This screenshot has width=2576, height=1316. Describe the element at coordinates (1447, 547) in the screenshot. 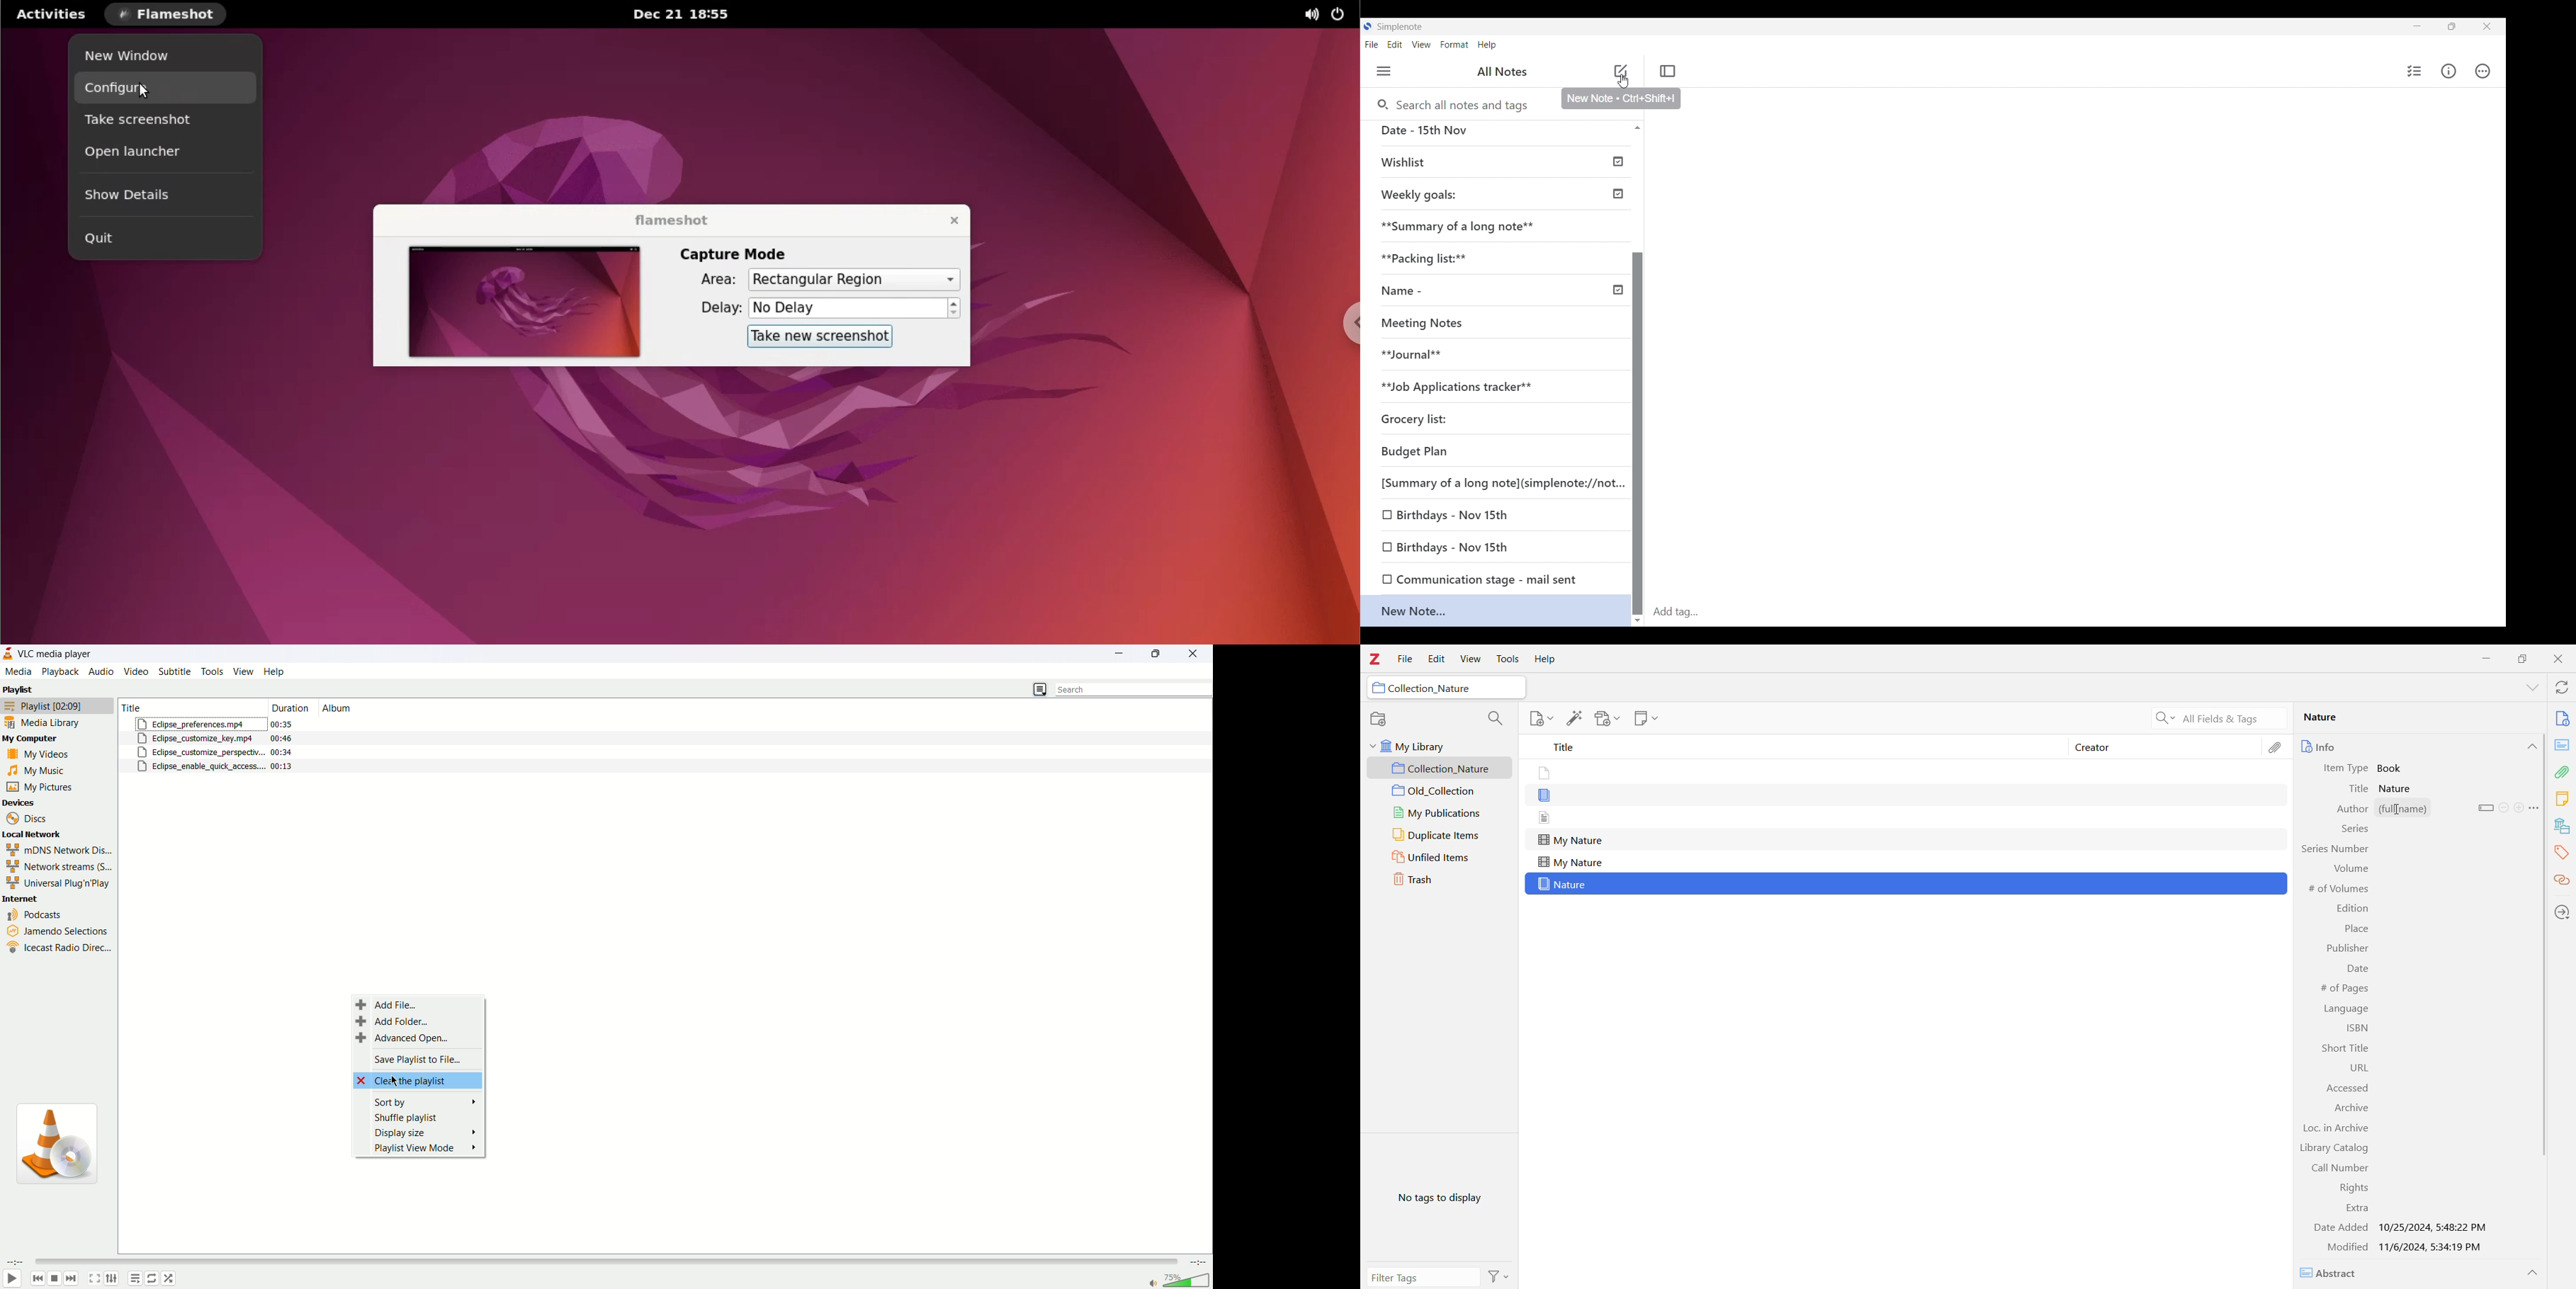

I see `0 Birthdays - Nov 15th` at that location.